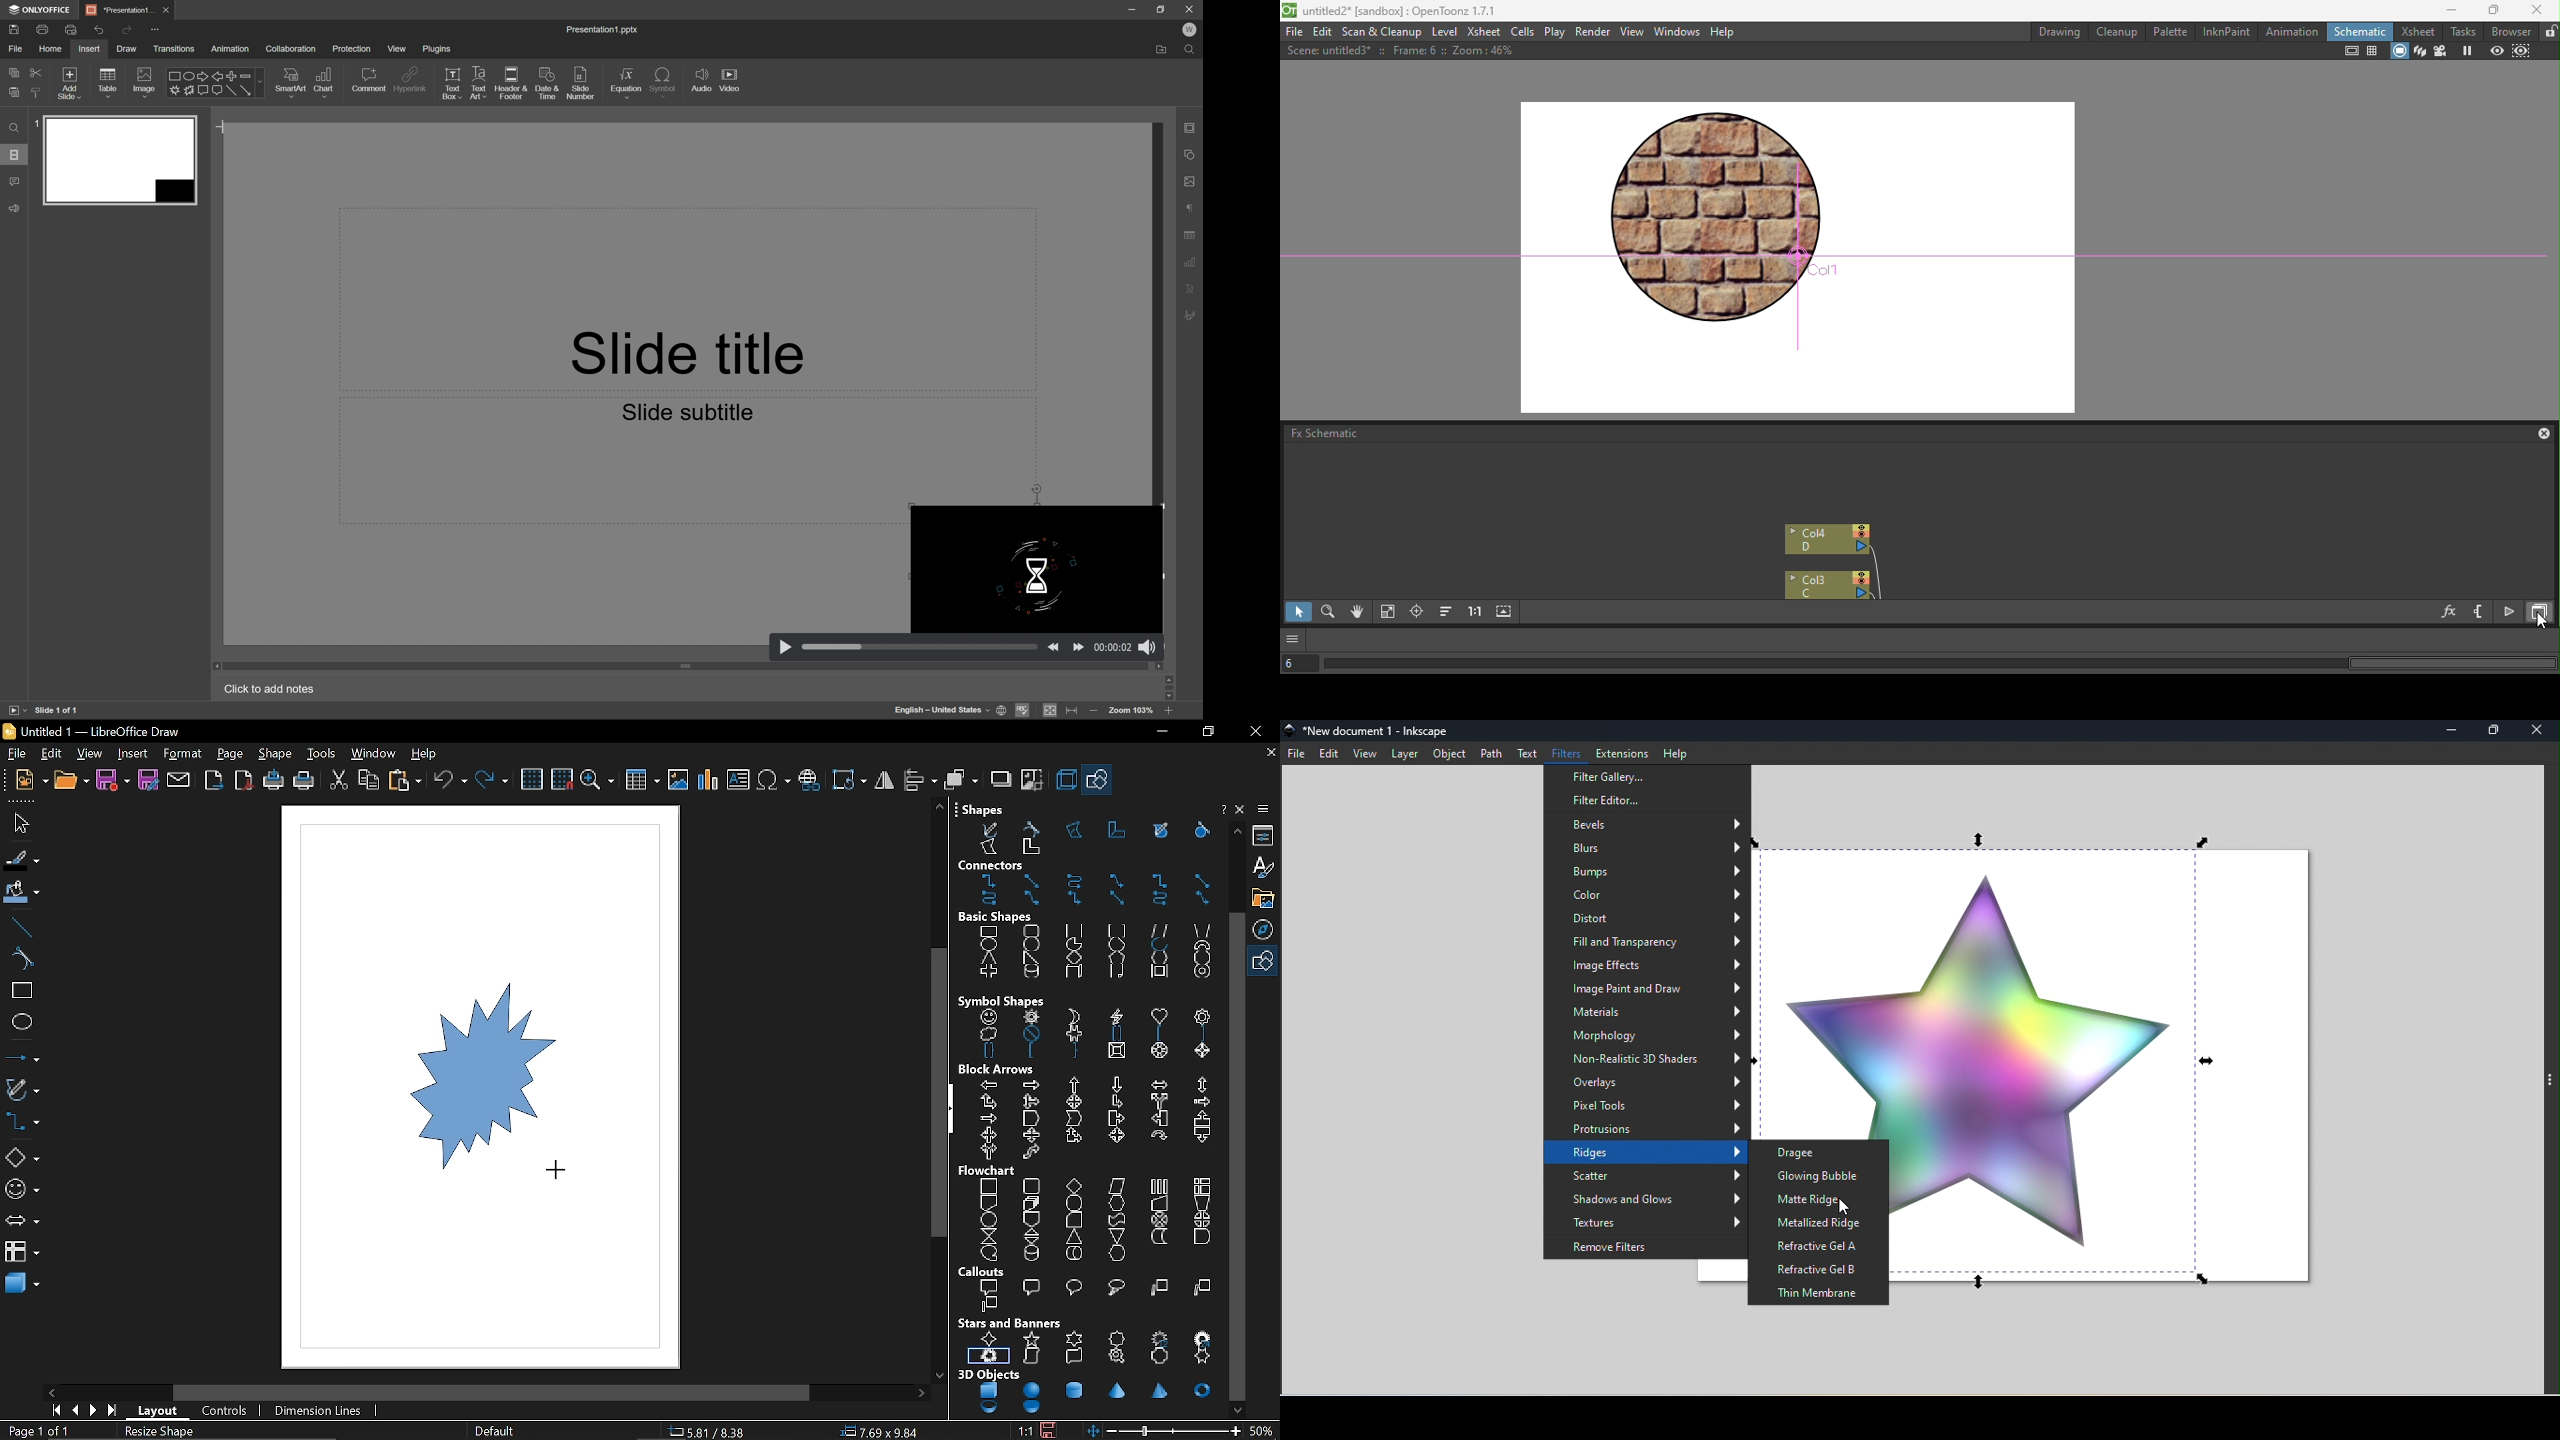  I want to click on curve, so click(21, 959).